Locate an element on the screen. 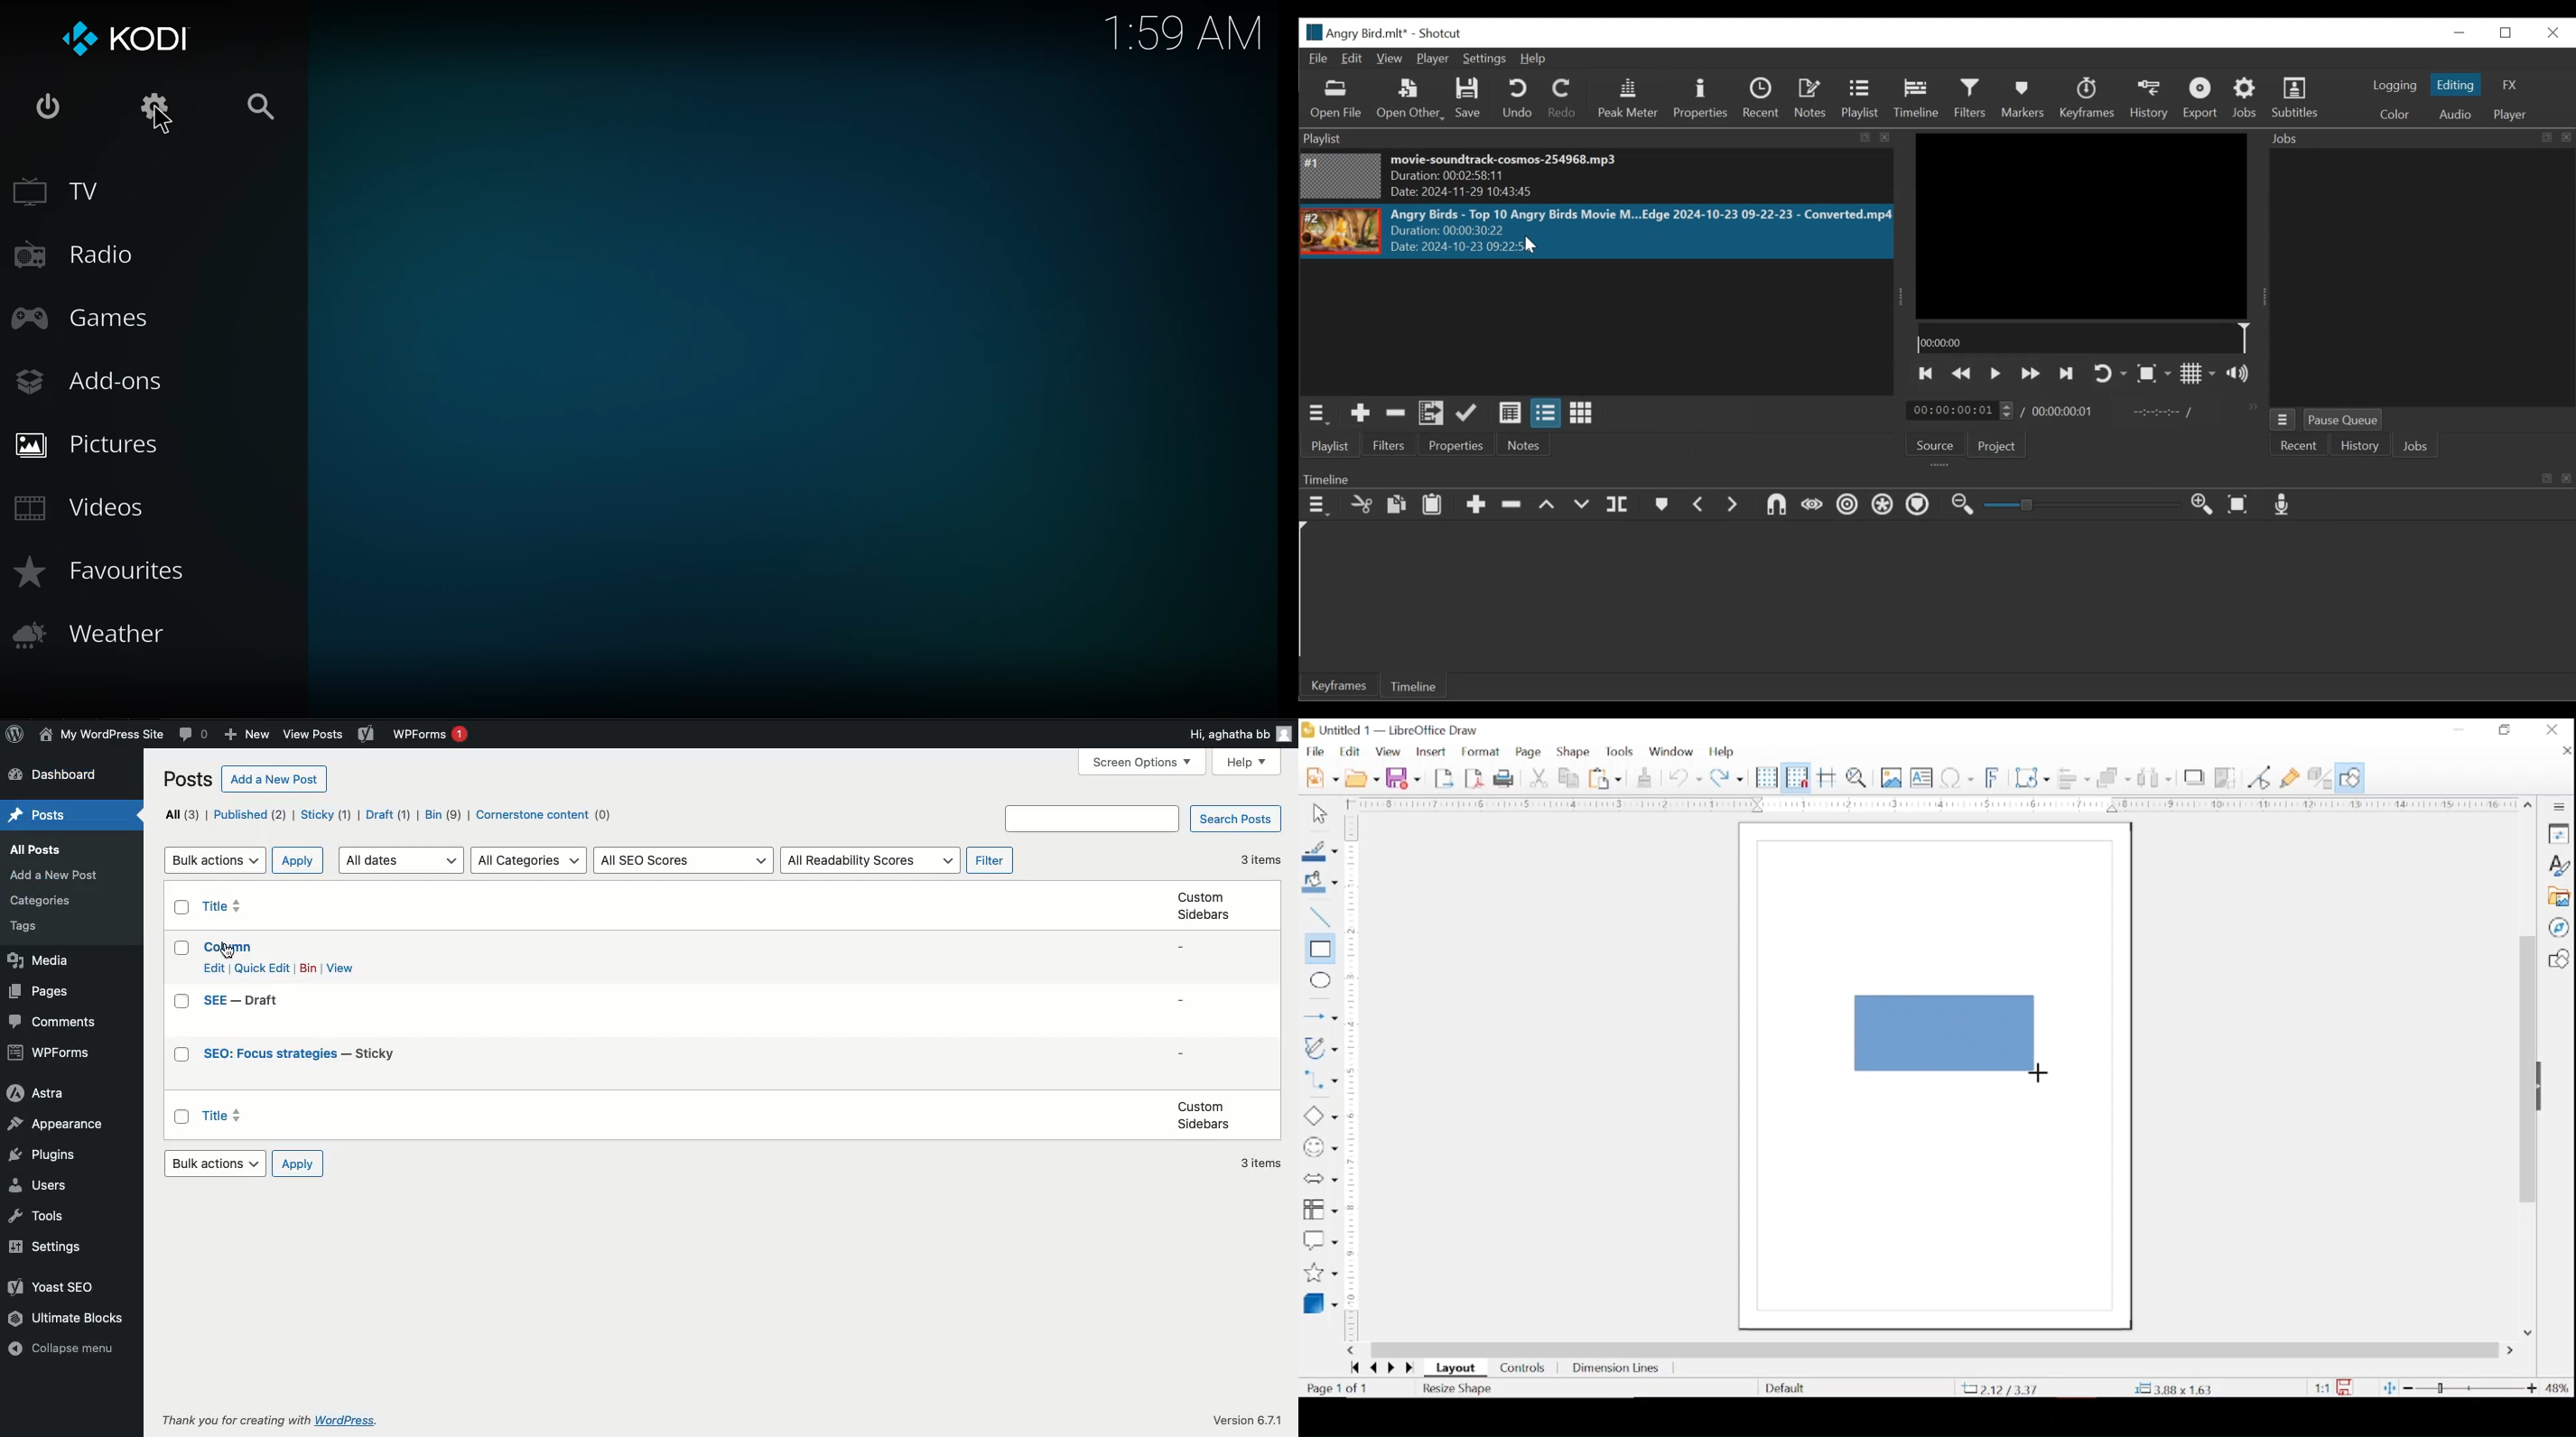 This screenshot has width=2576, height=1456. new is located at coordinates (1322, 776).